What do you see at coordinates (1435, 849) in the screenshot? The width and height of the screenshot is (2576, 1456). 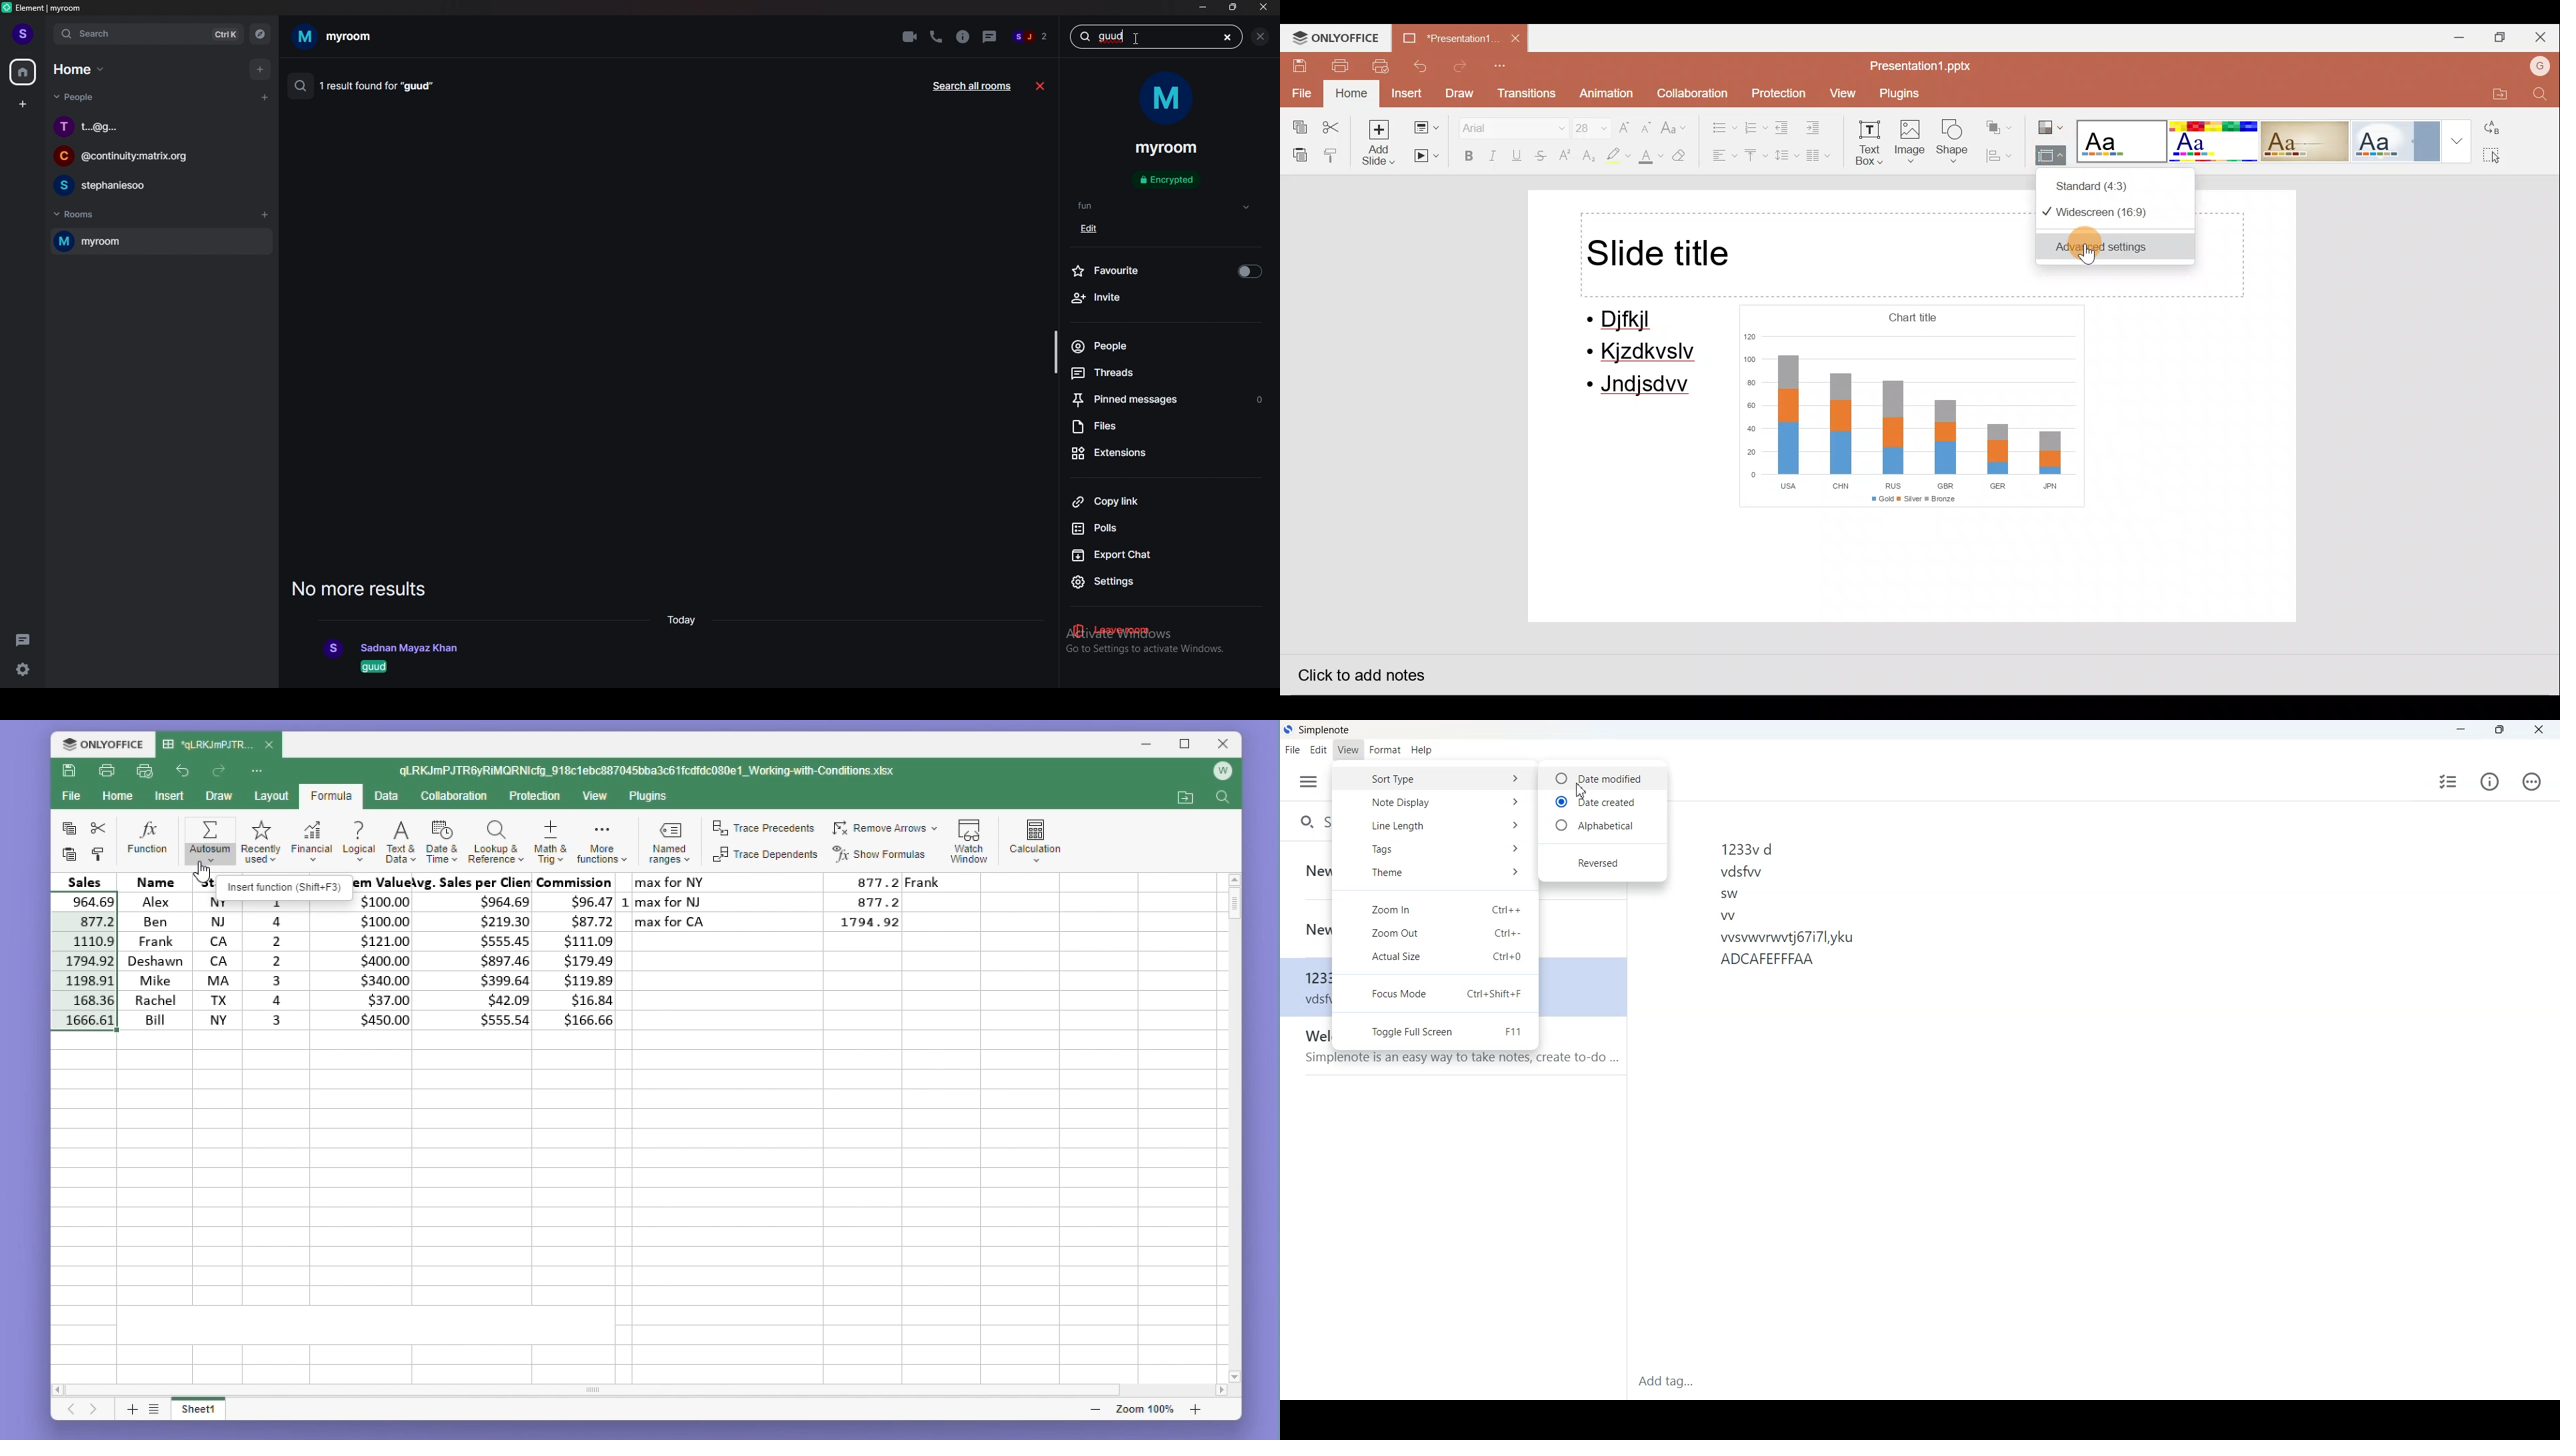 I see `Tags` at bounding box center [1435, 849].